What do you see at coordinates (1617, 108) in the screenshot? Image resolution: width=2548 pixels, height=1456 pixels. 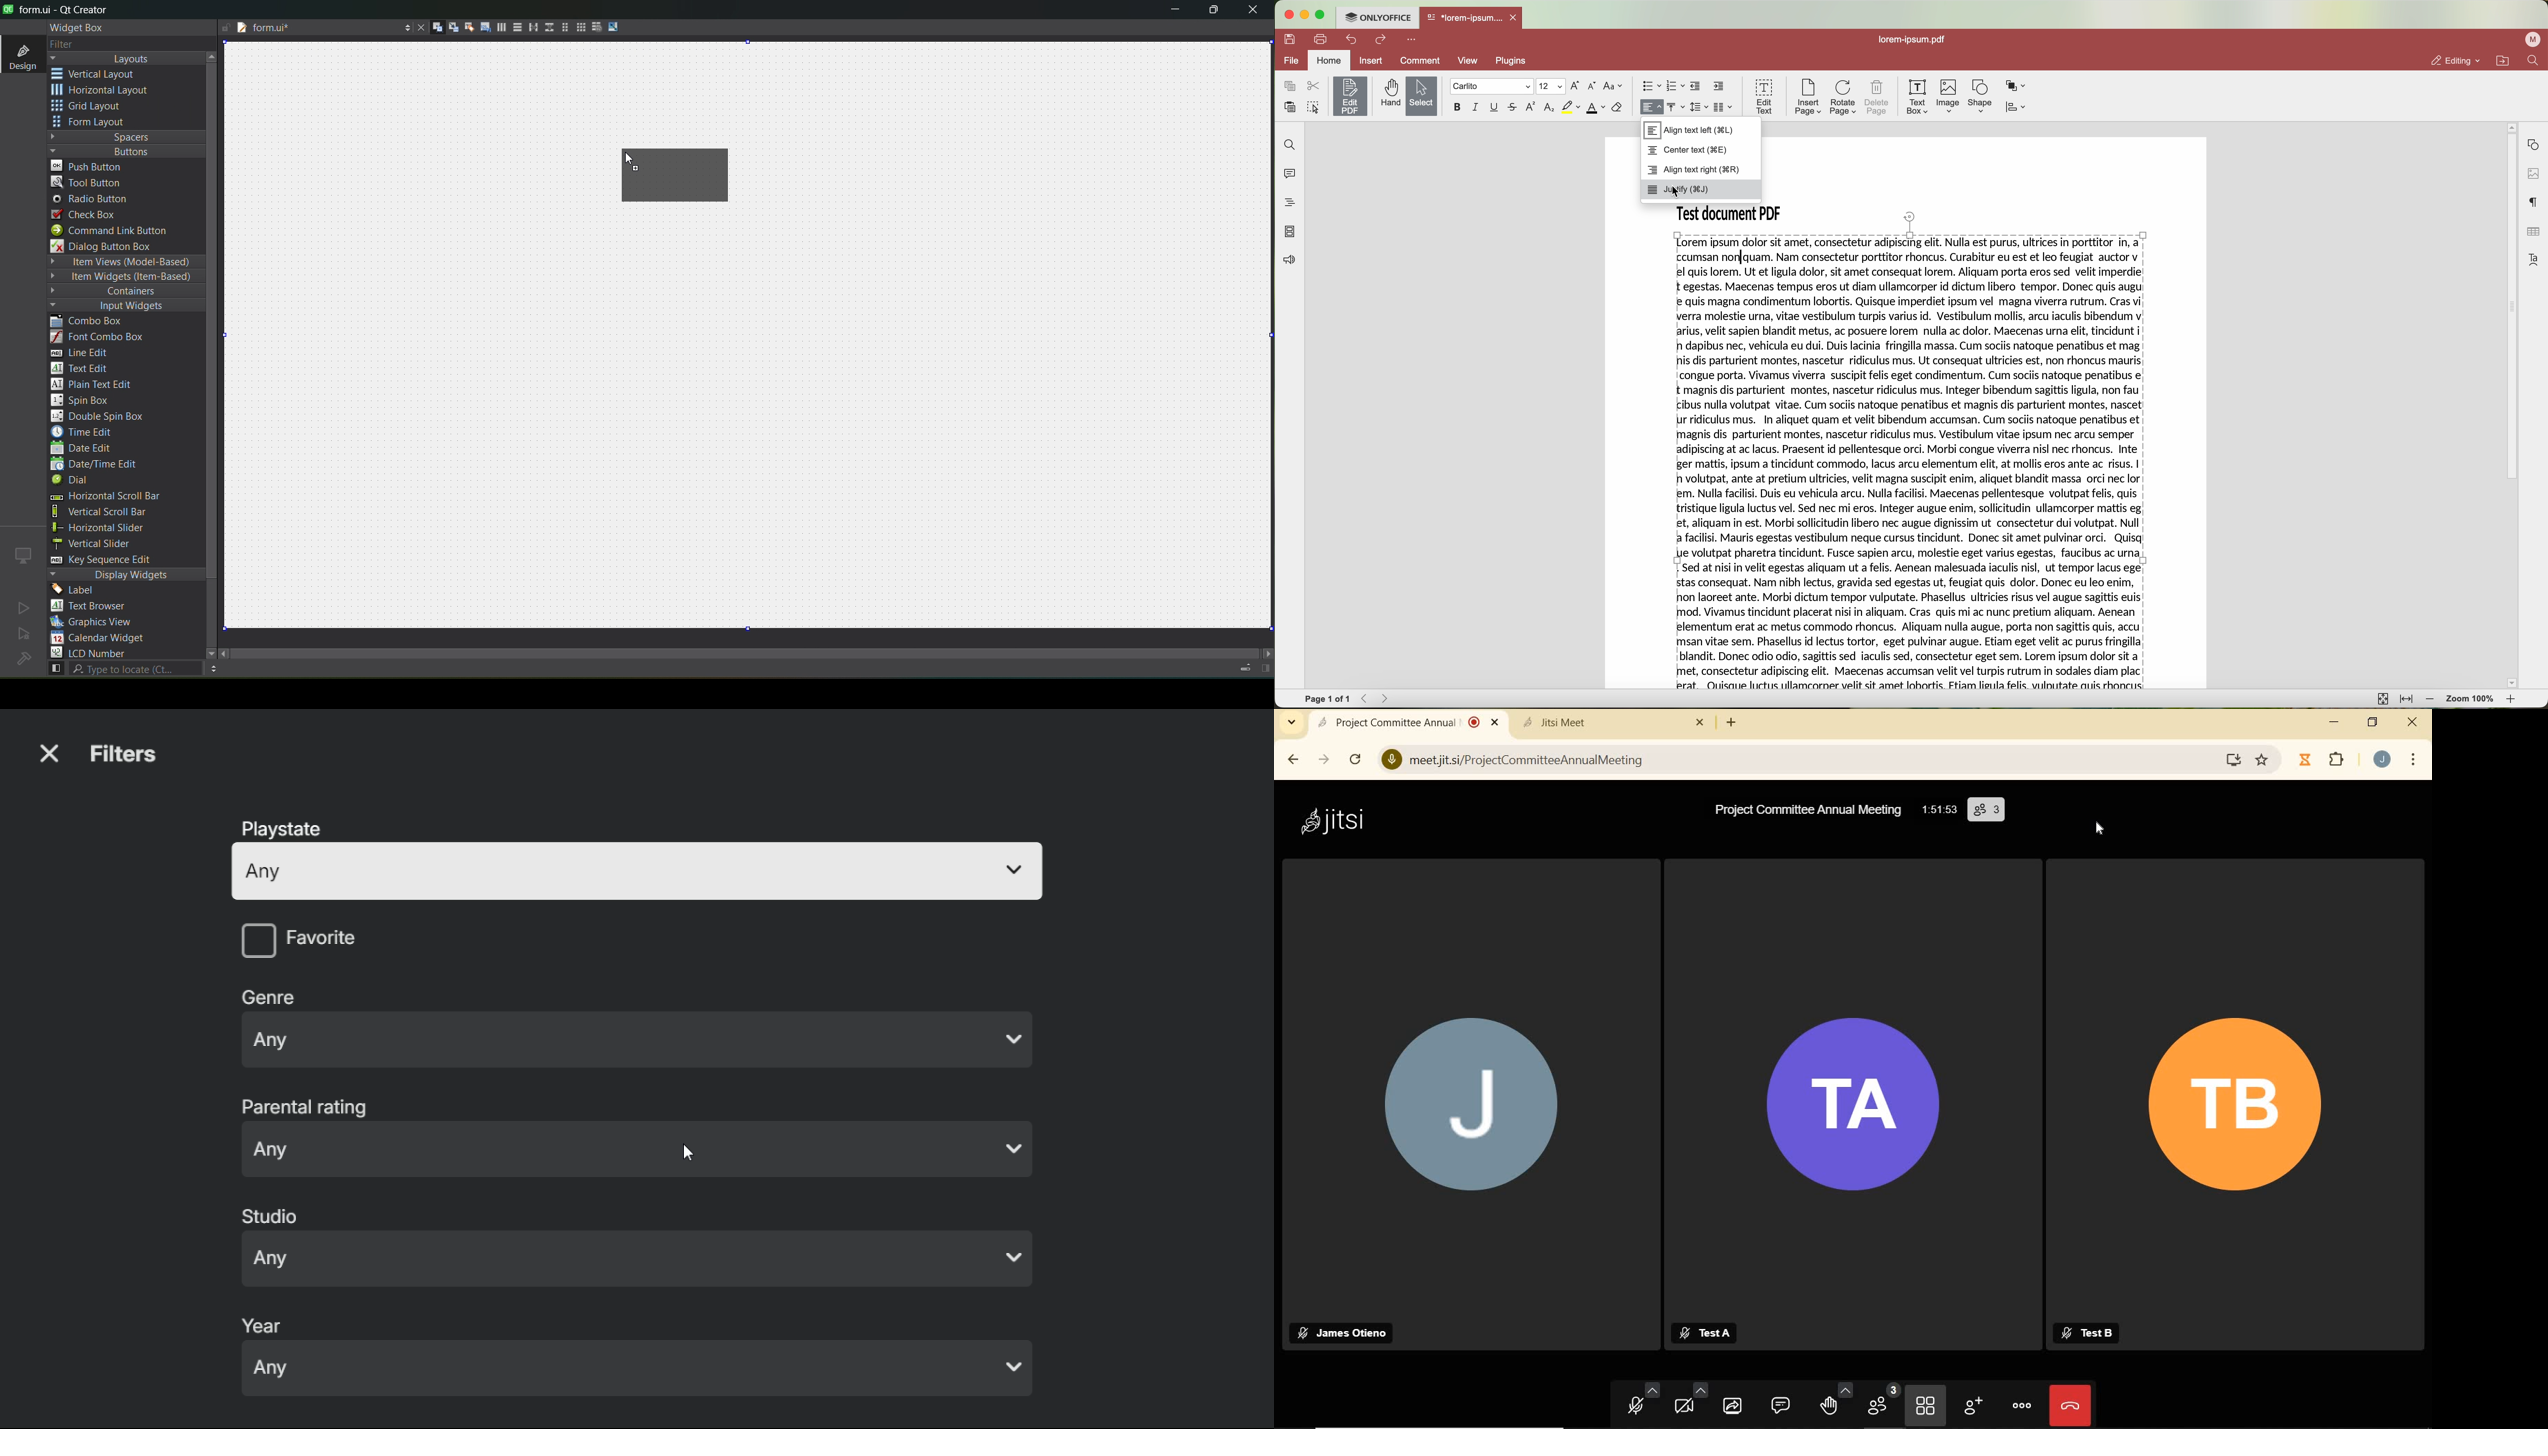 I see `clear style` at bounding box center [1617, 108].